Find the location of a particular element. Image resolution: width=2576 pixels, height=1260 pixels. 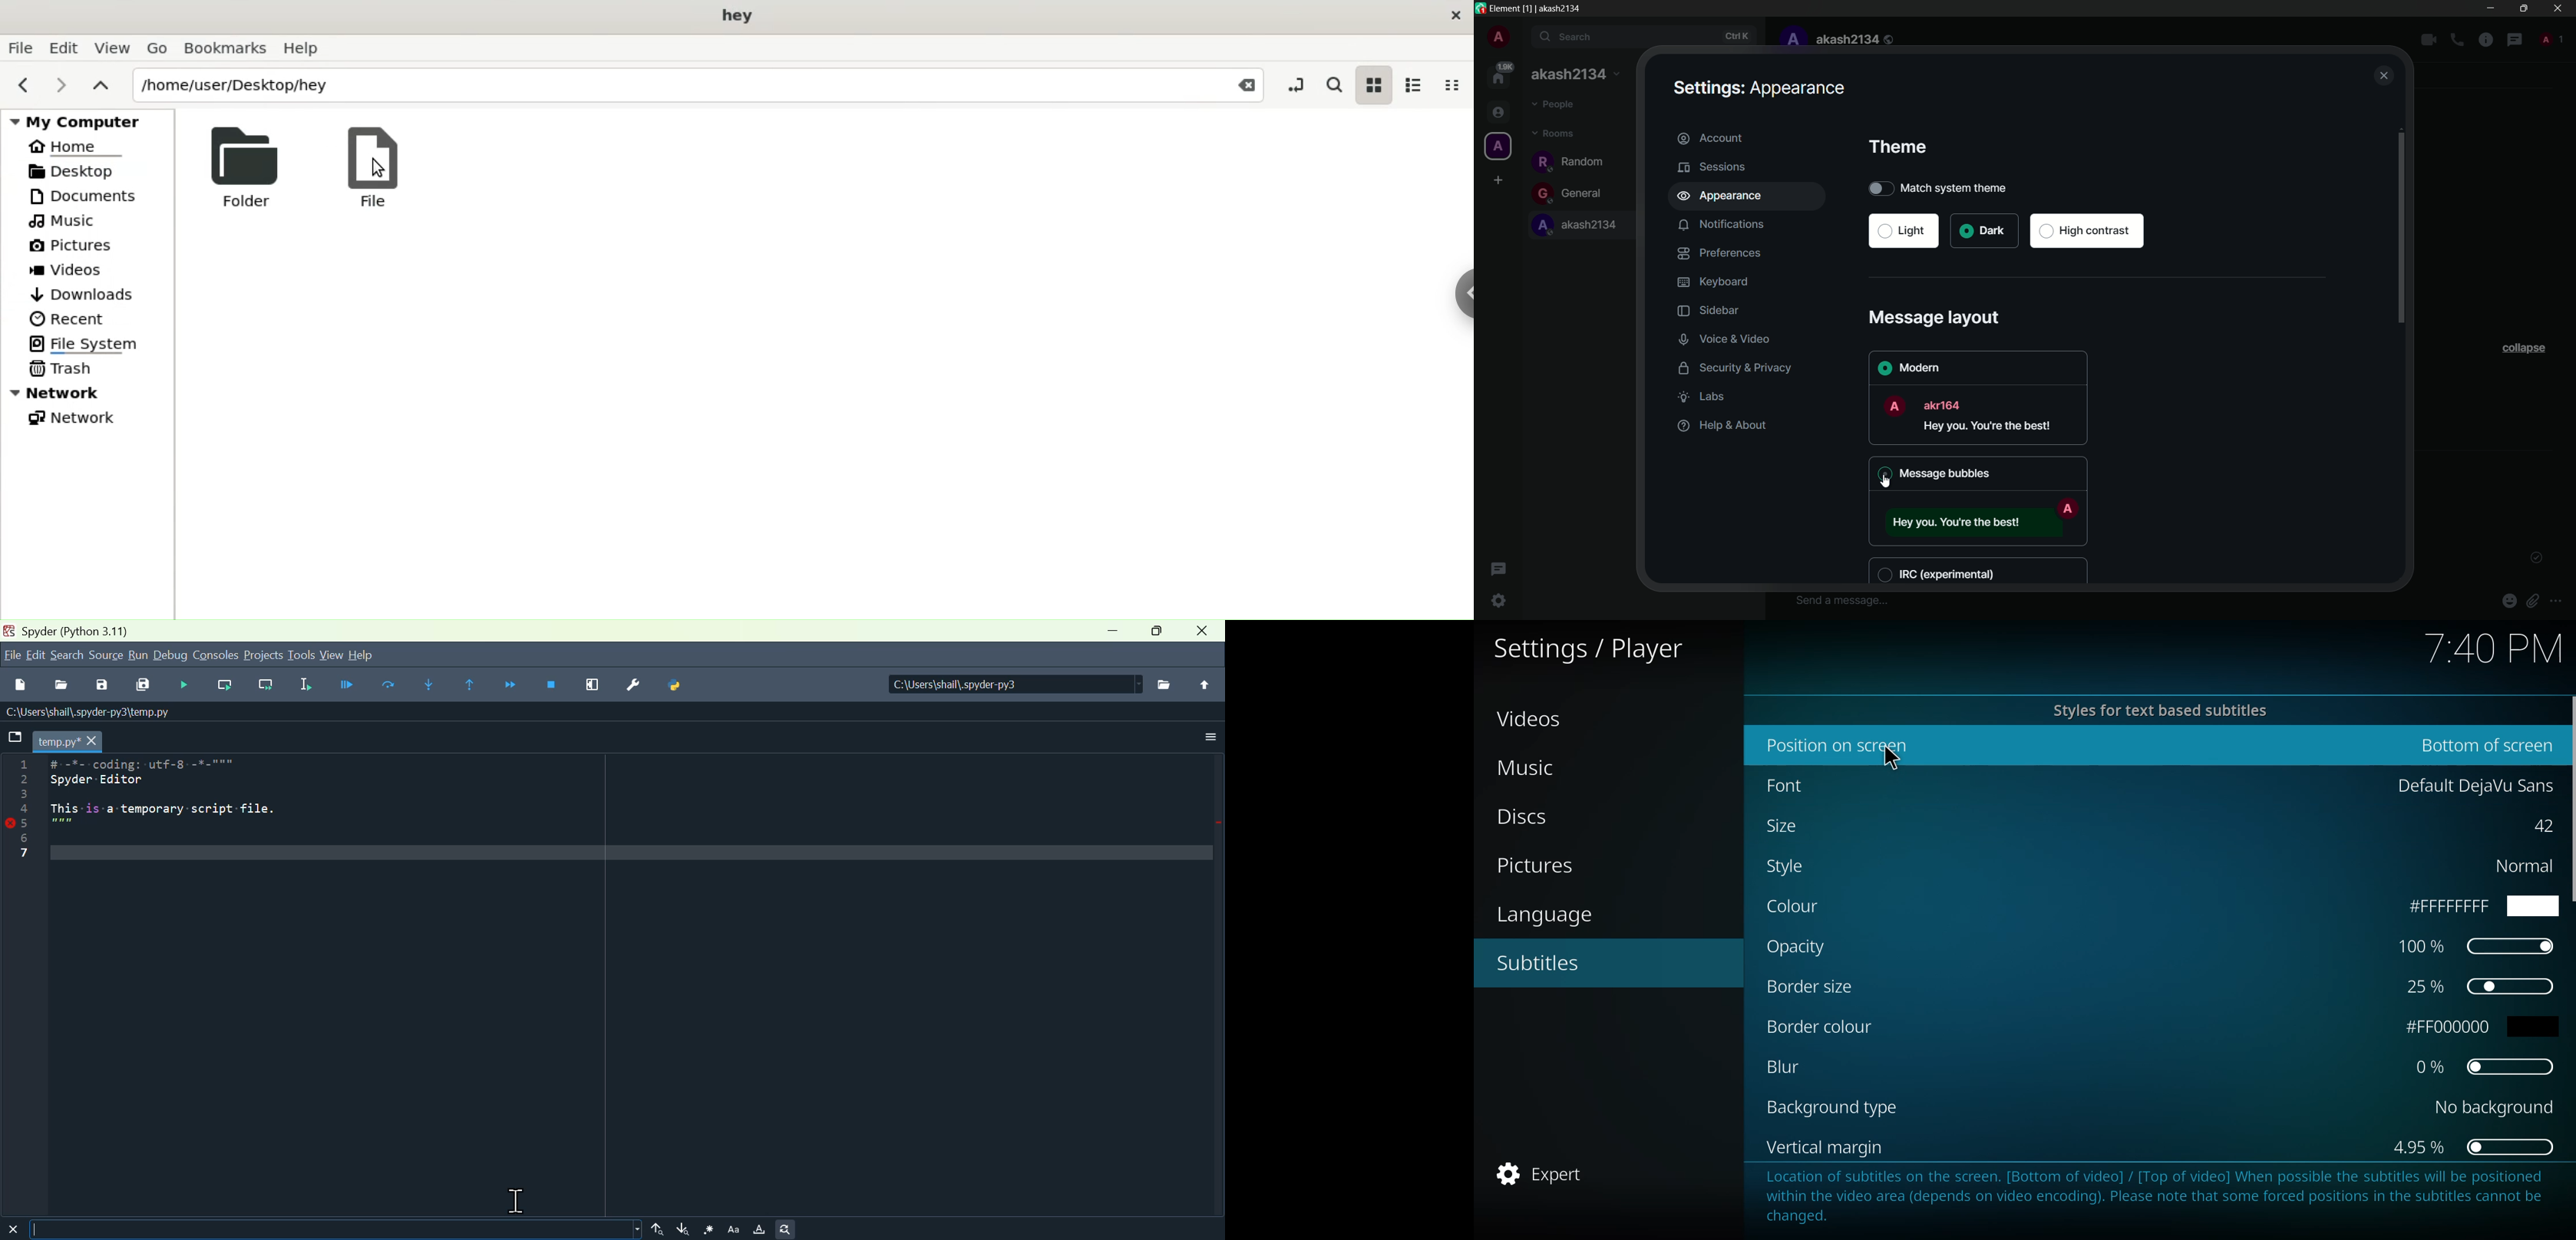

Run selection is located at coordinates (301, 686).